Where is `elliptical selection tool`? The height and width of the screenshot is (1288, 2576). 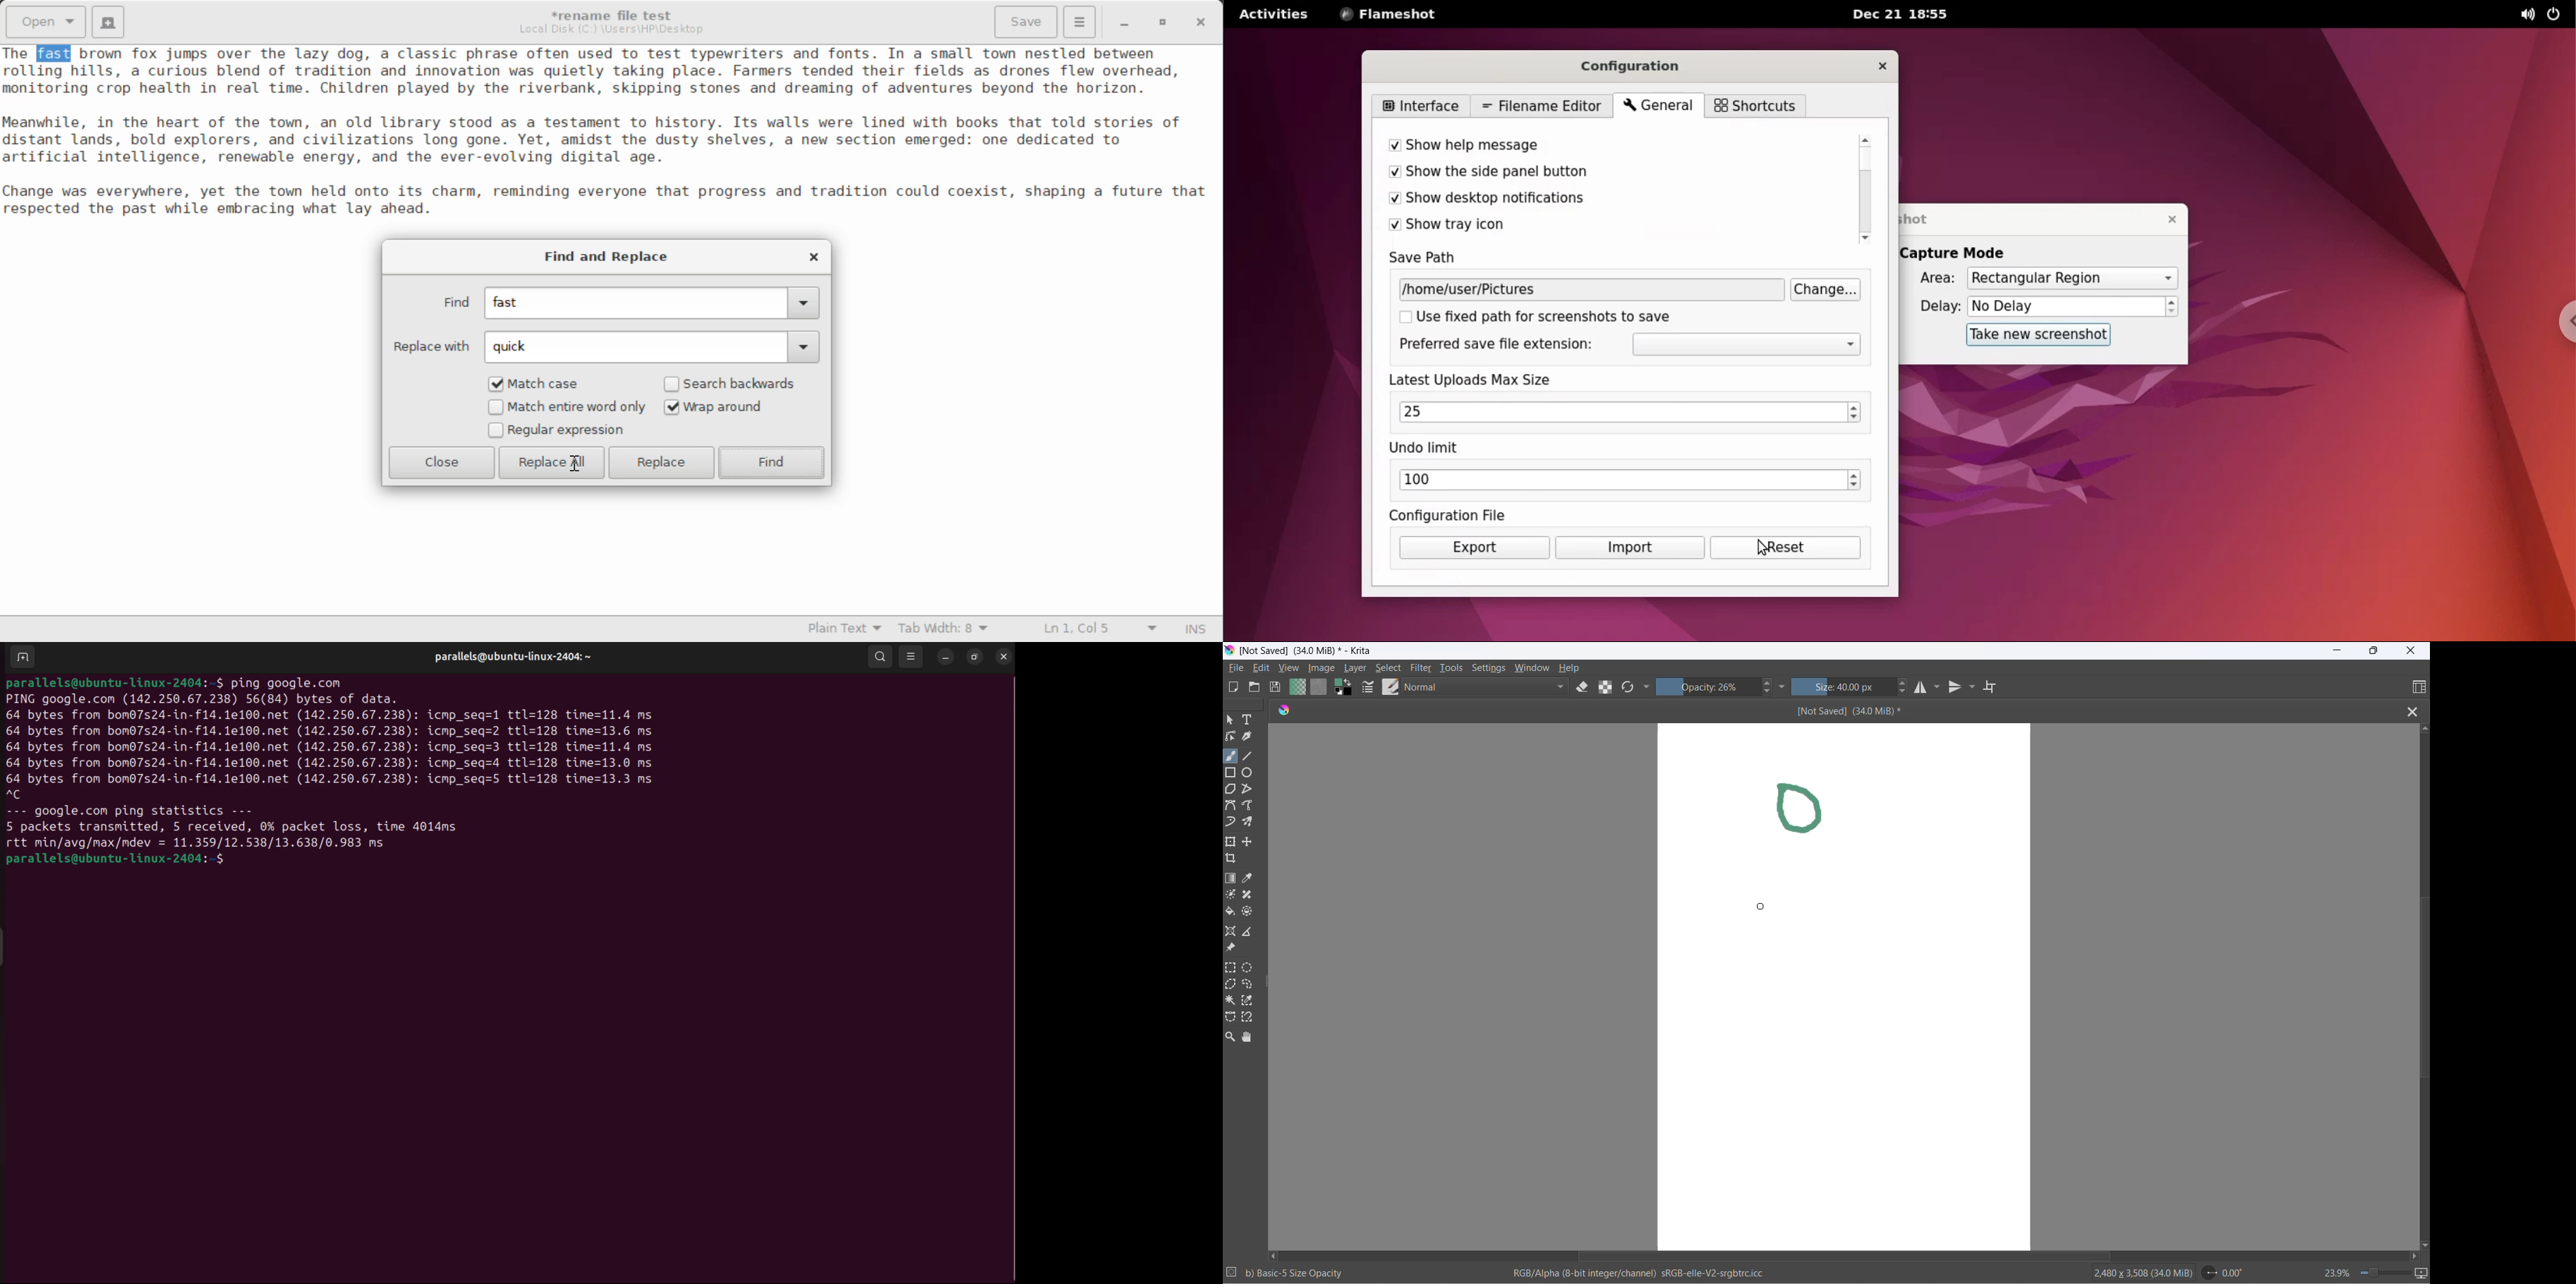
elliptical selection tool is located at coordinates (1250, 967).